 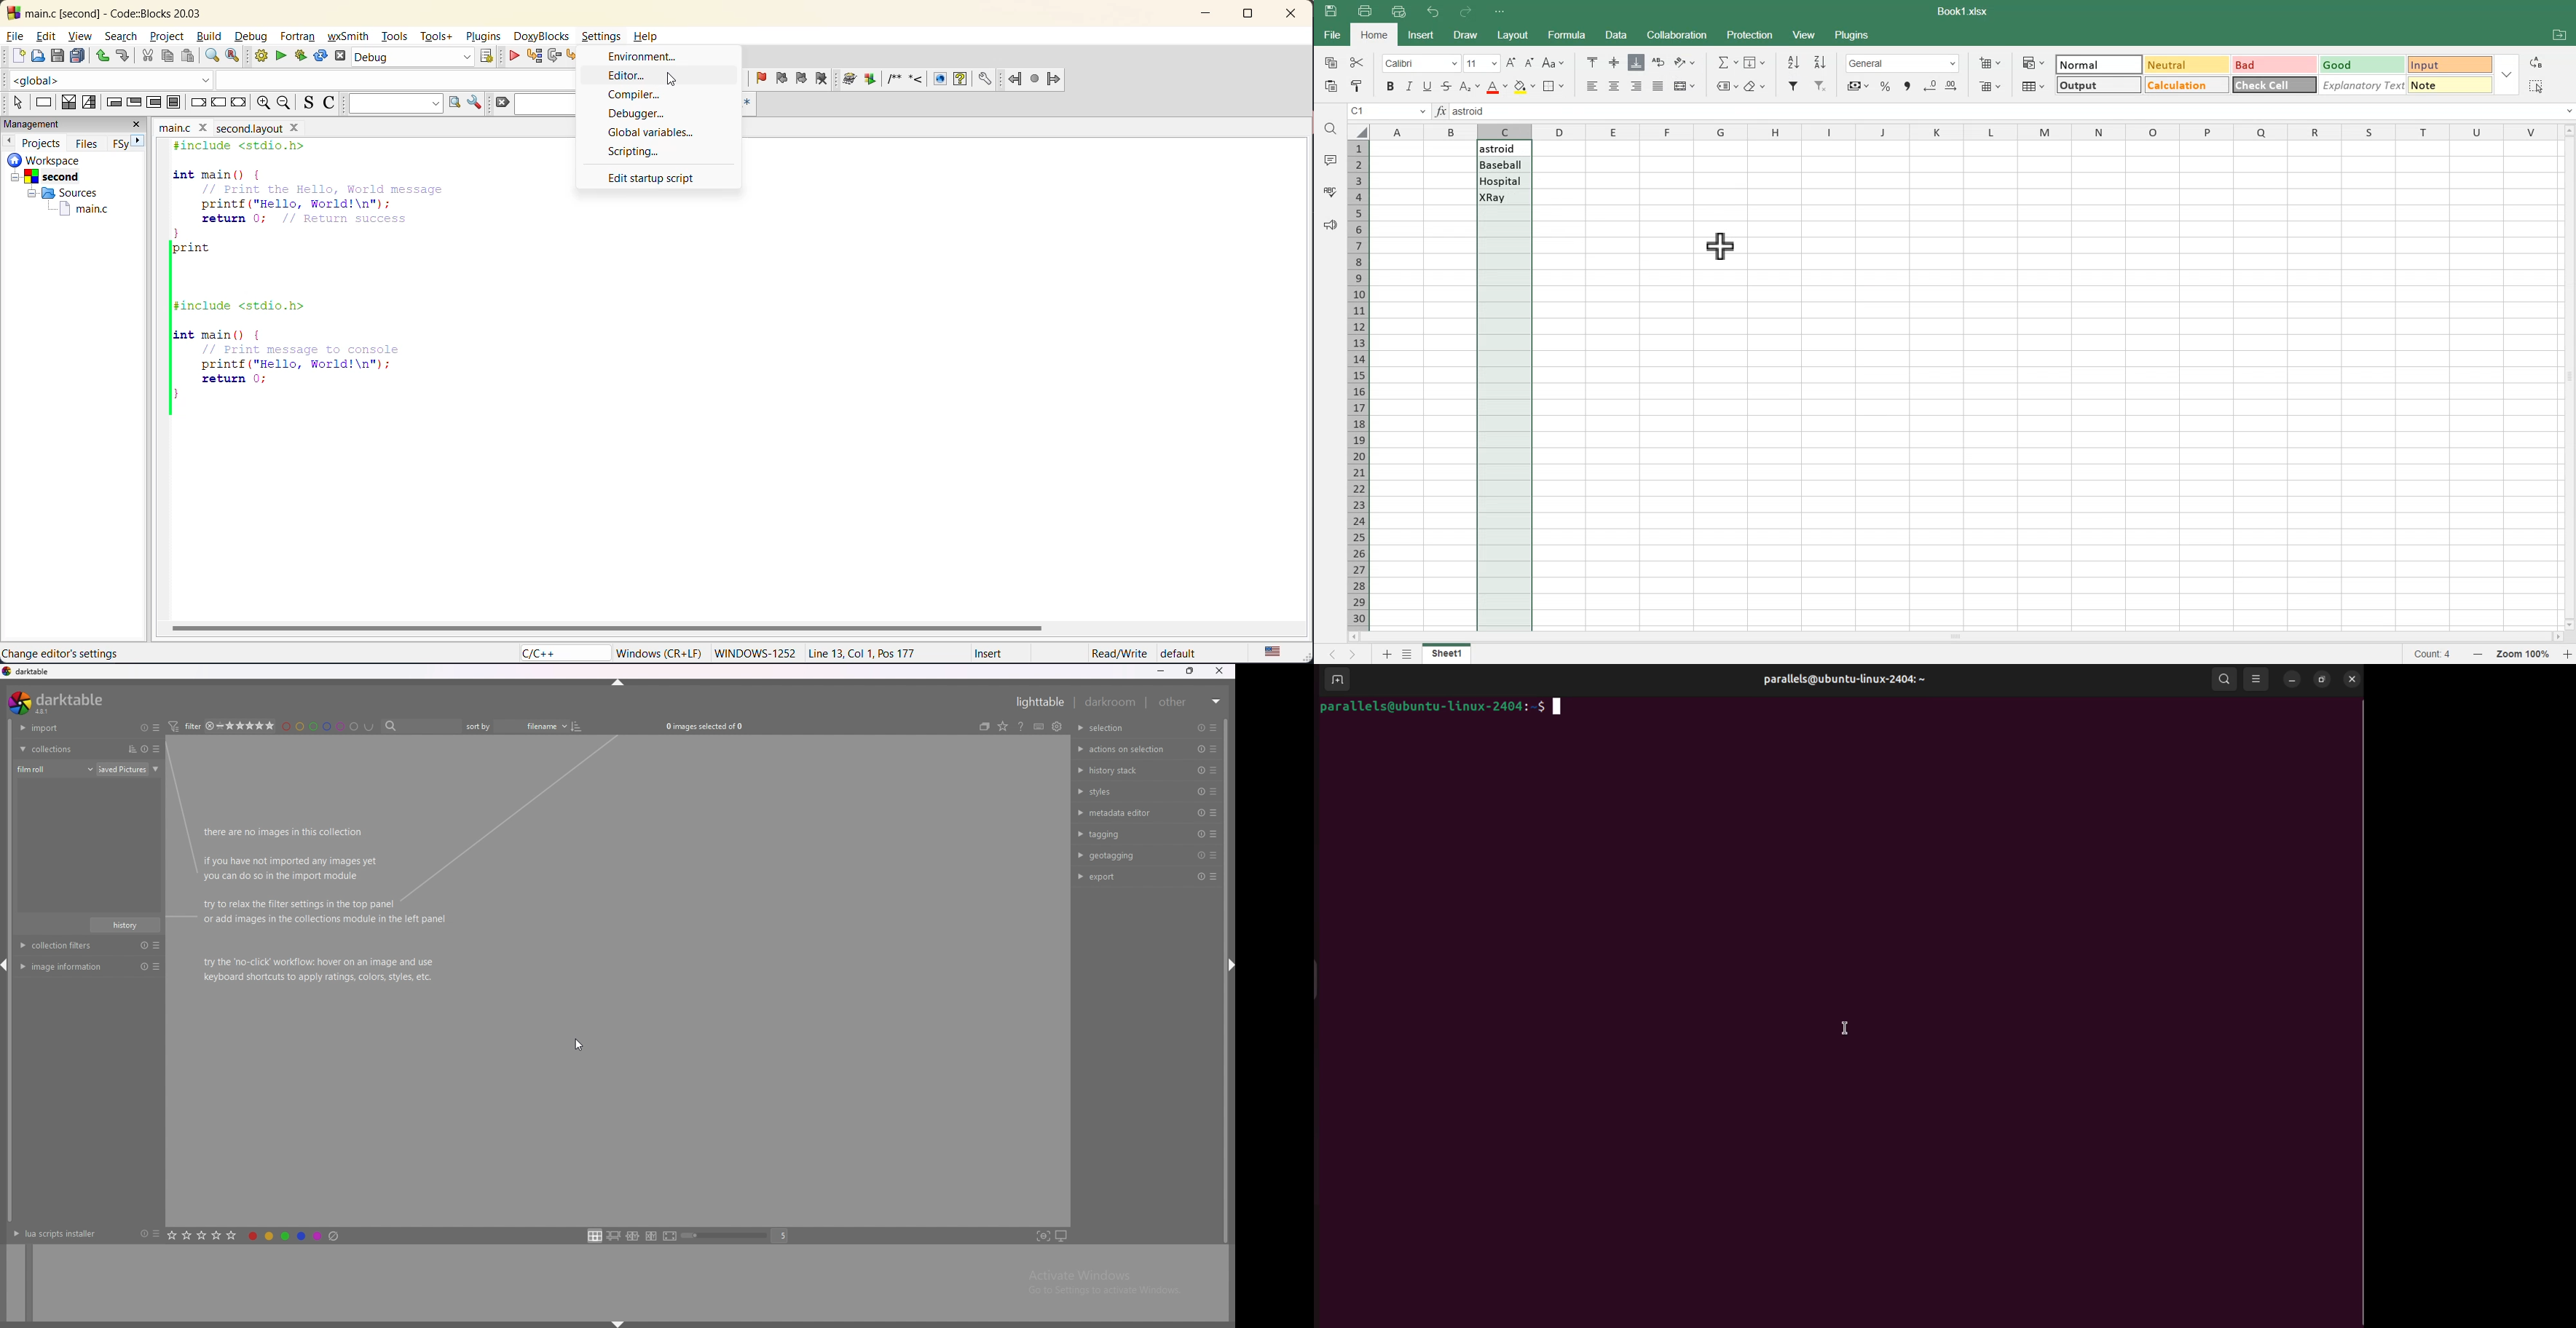 What do you see at coordinates (1161, 671) in the screenshot?
I see `minimize` at bounding box center [1161, 671].